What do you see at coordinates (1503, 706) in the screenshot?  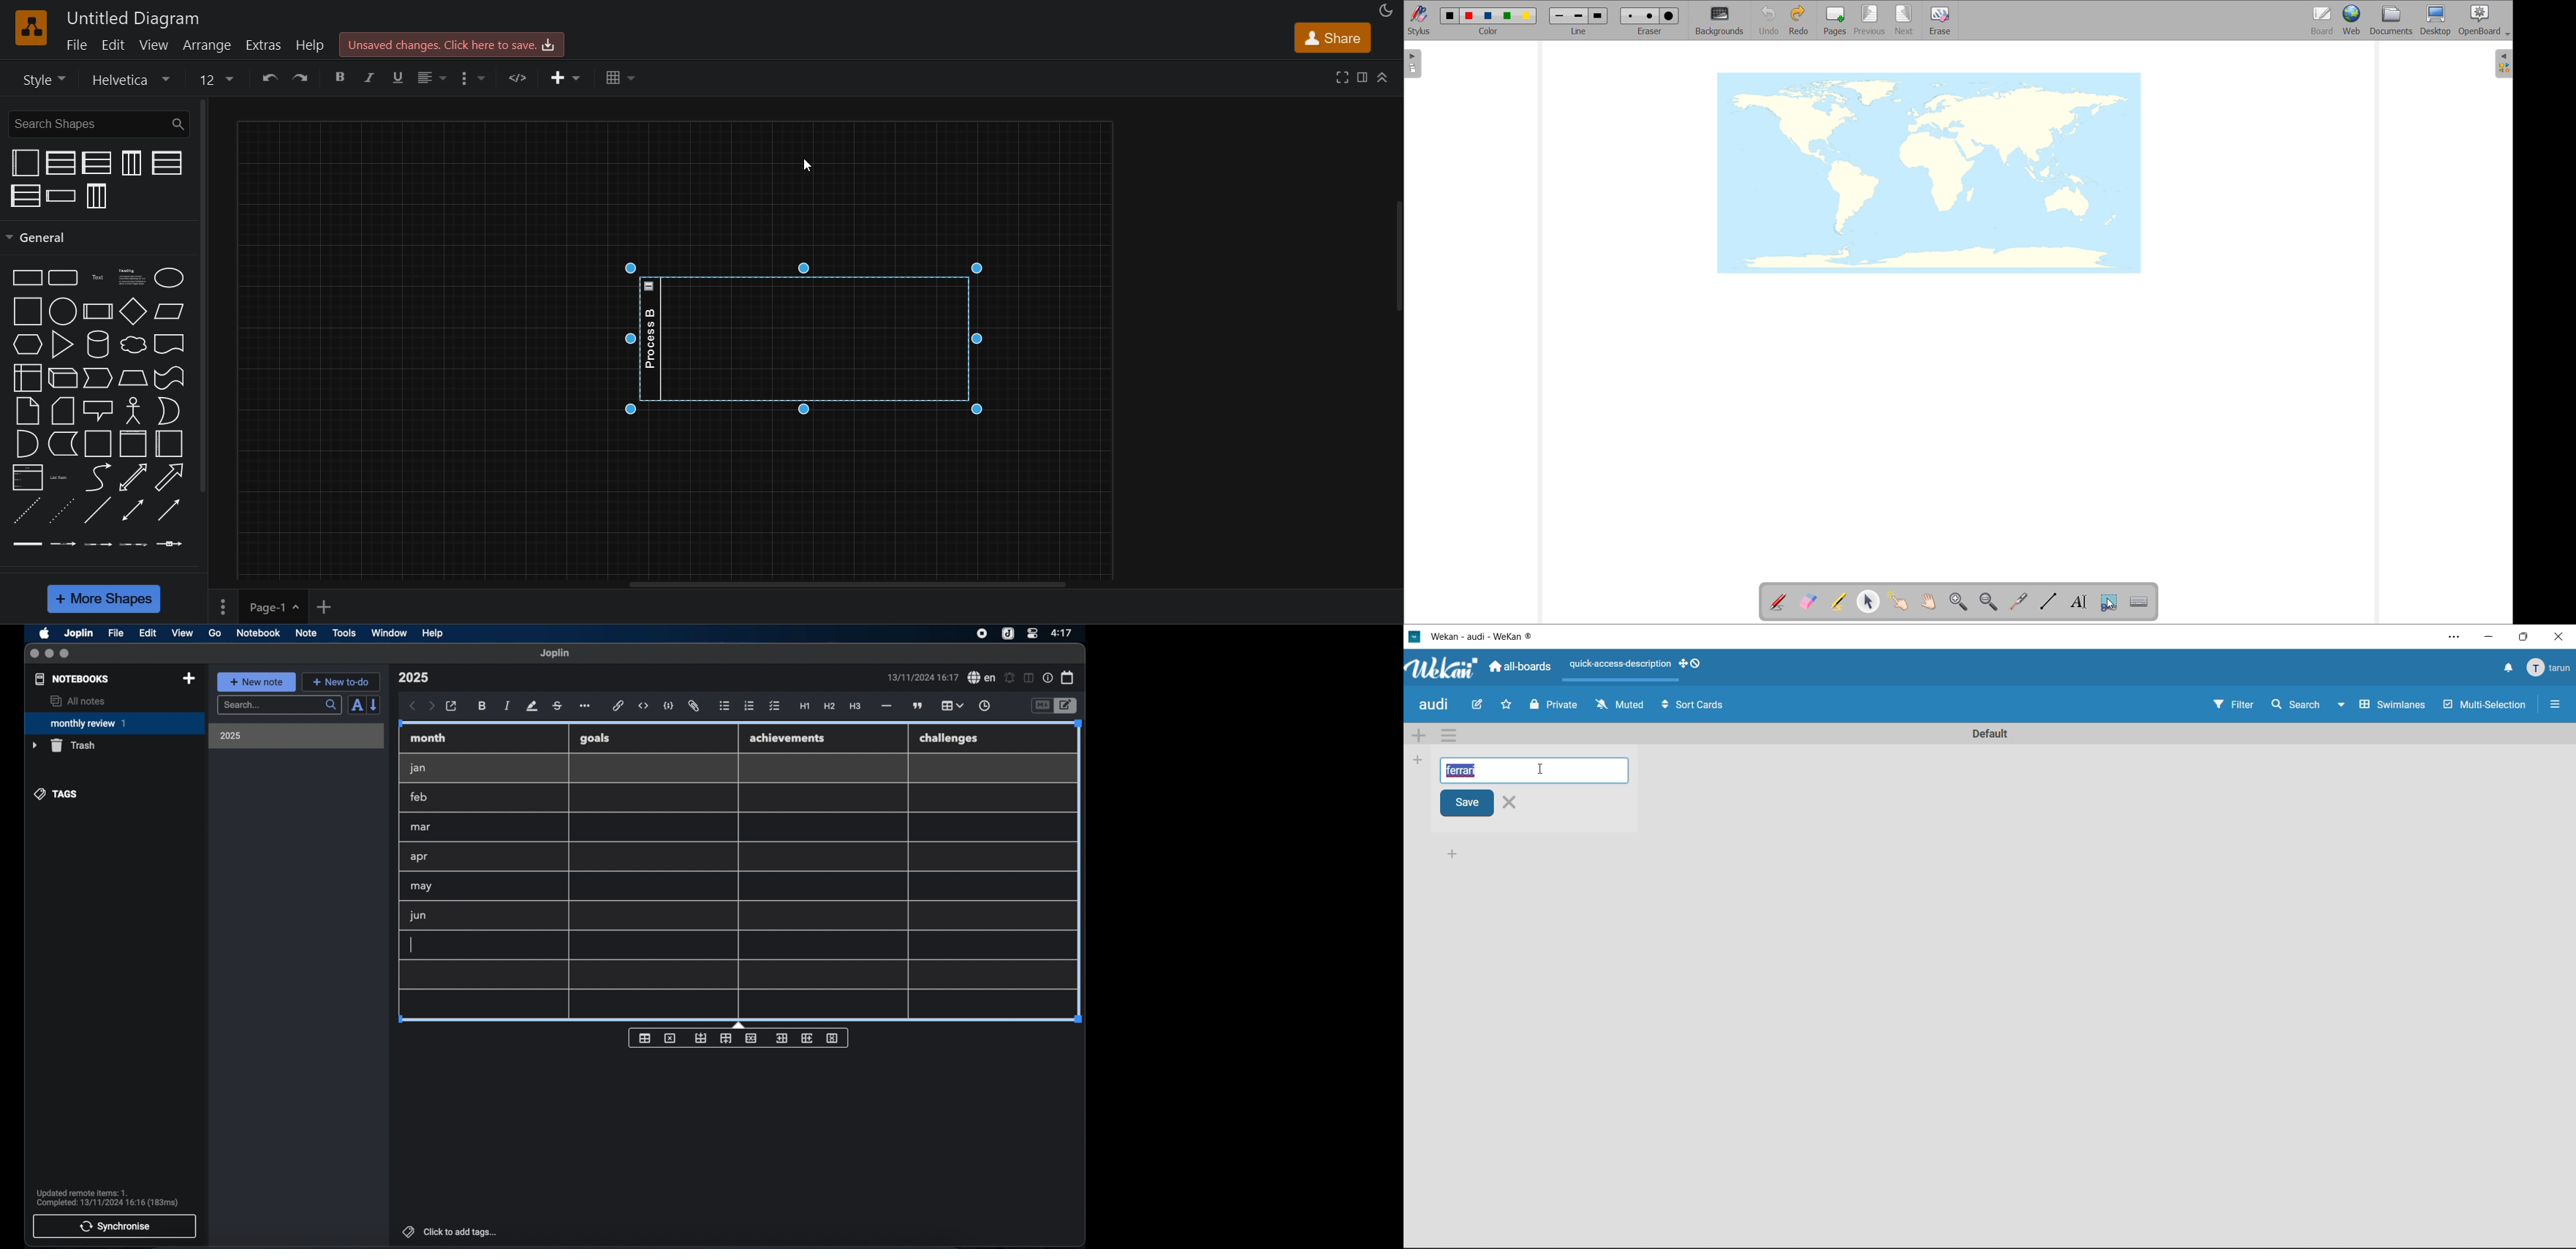 I see `Favorite` at bounding box center [1503, 706].